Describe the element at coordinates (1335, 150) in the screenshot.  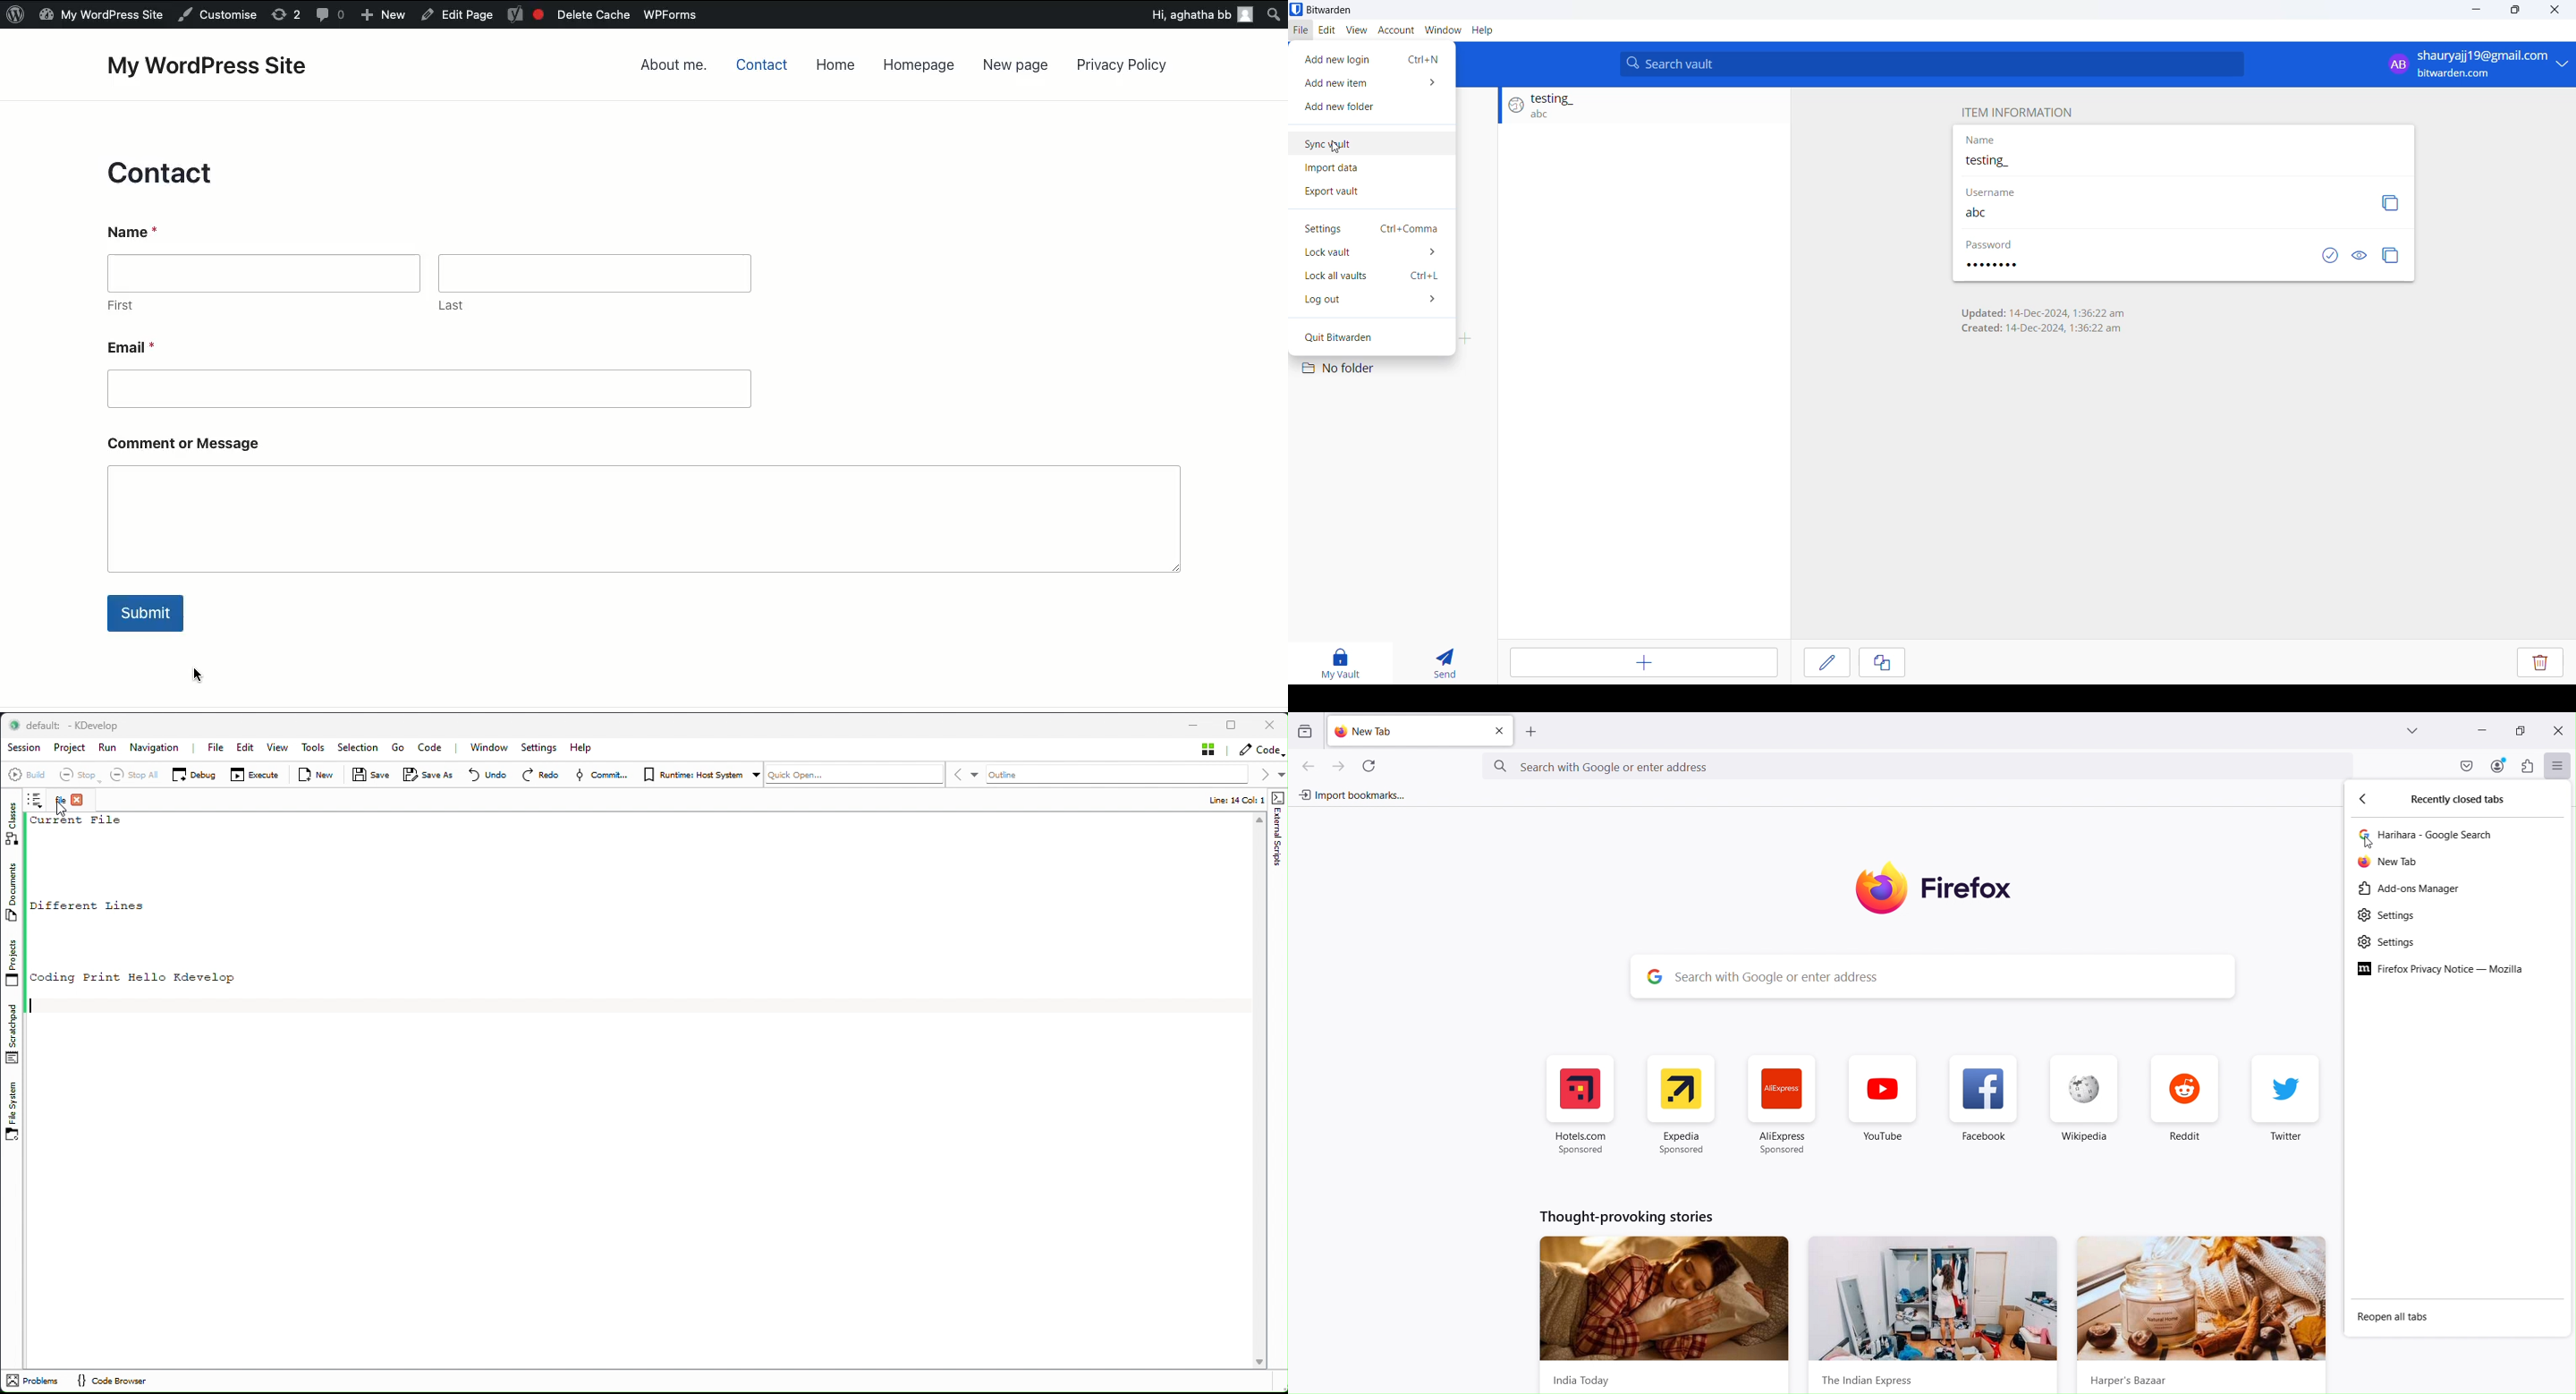
I see `Cursor` at that location.